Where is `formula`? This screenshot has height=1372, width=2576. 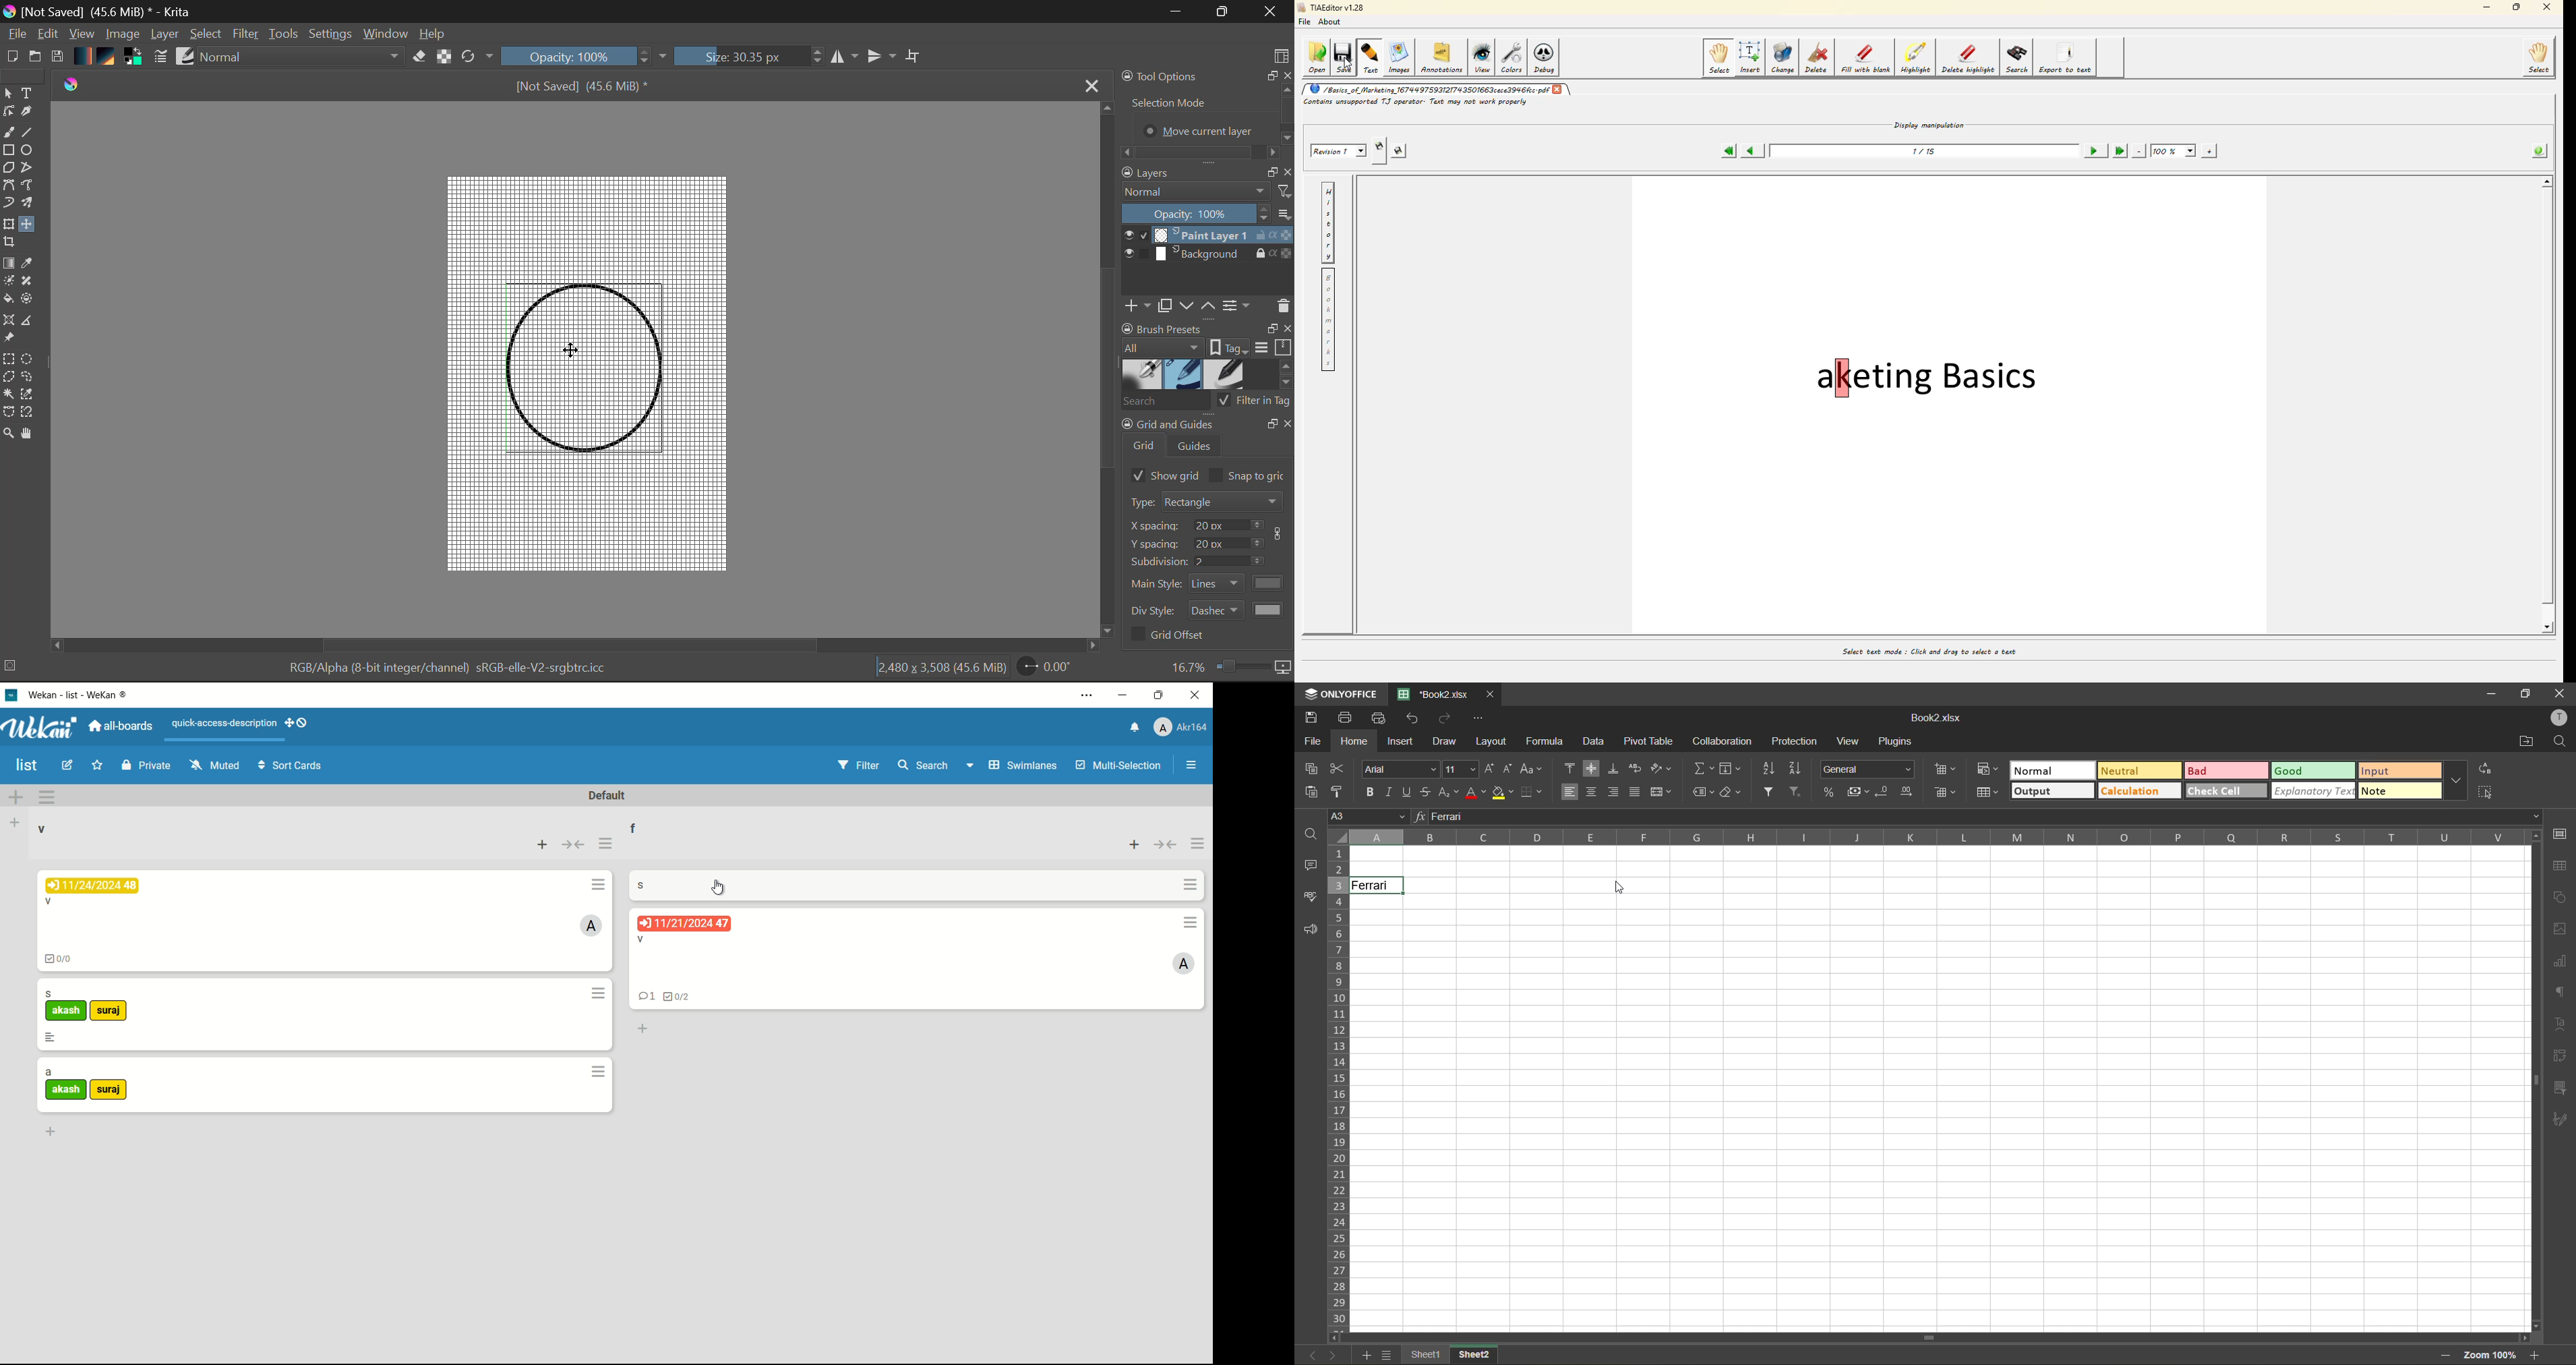 formula is located at coordinates (1546, 741).